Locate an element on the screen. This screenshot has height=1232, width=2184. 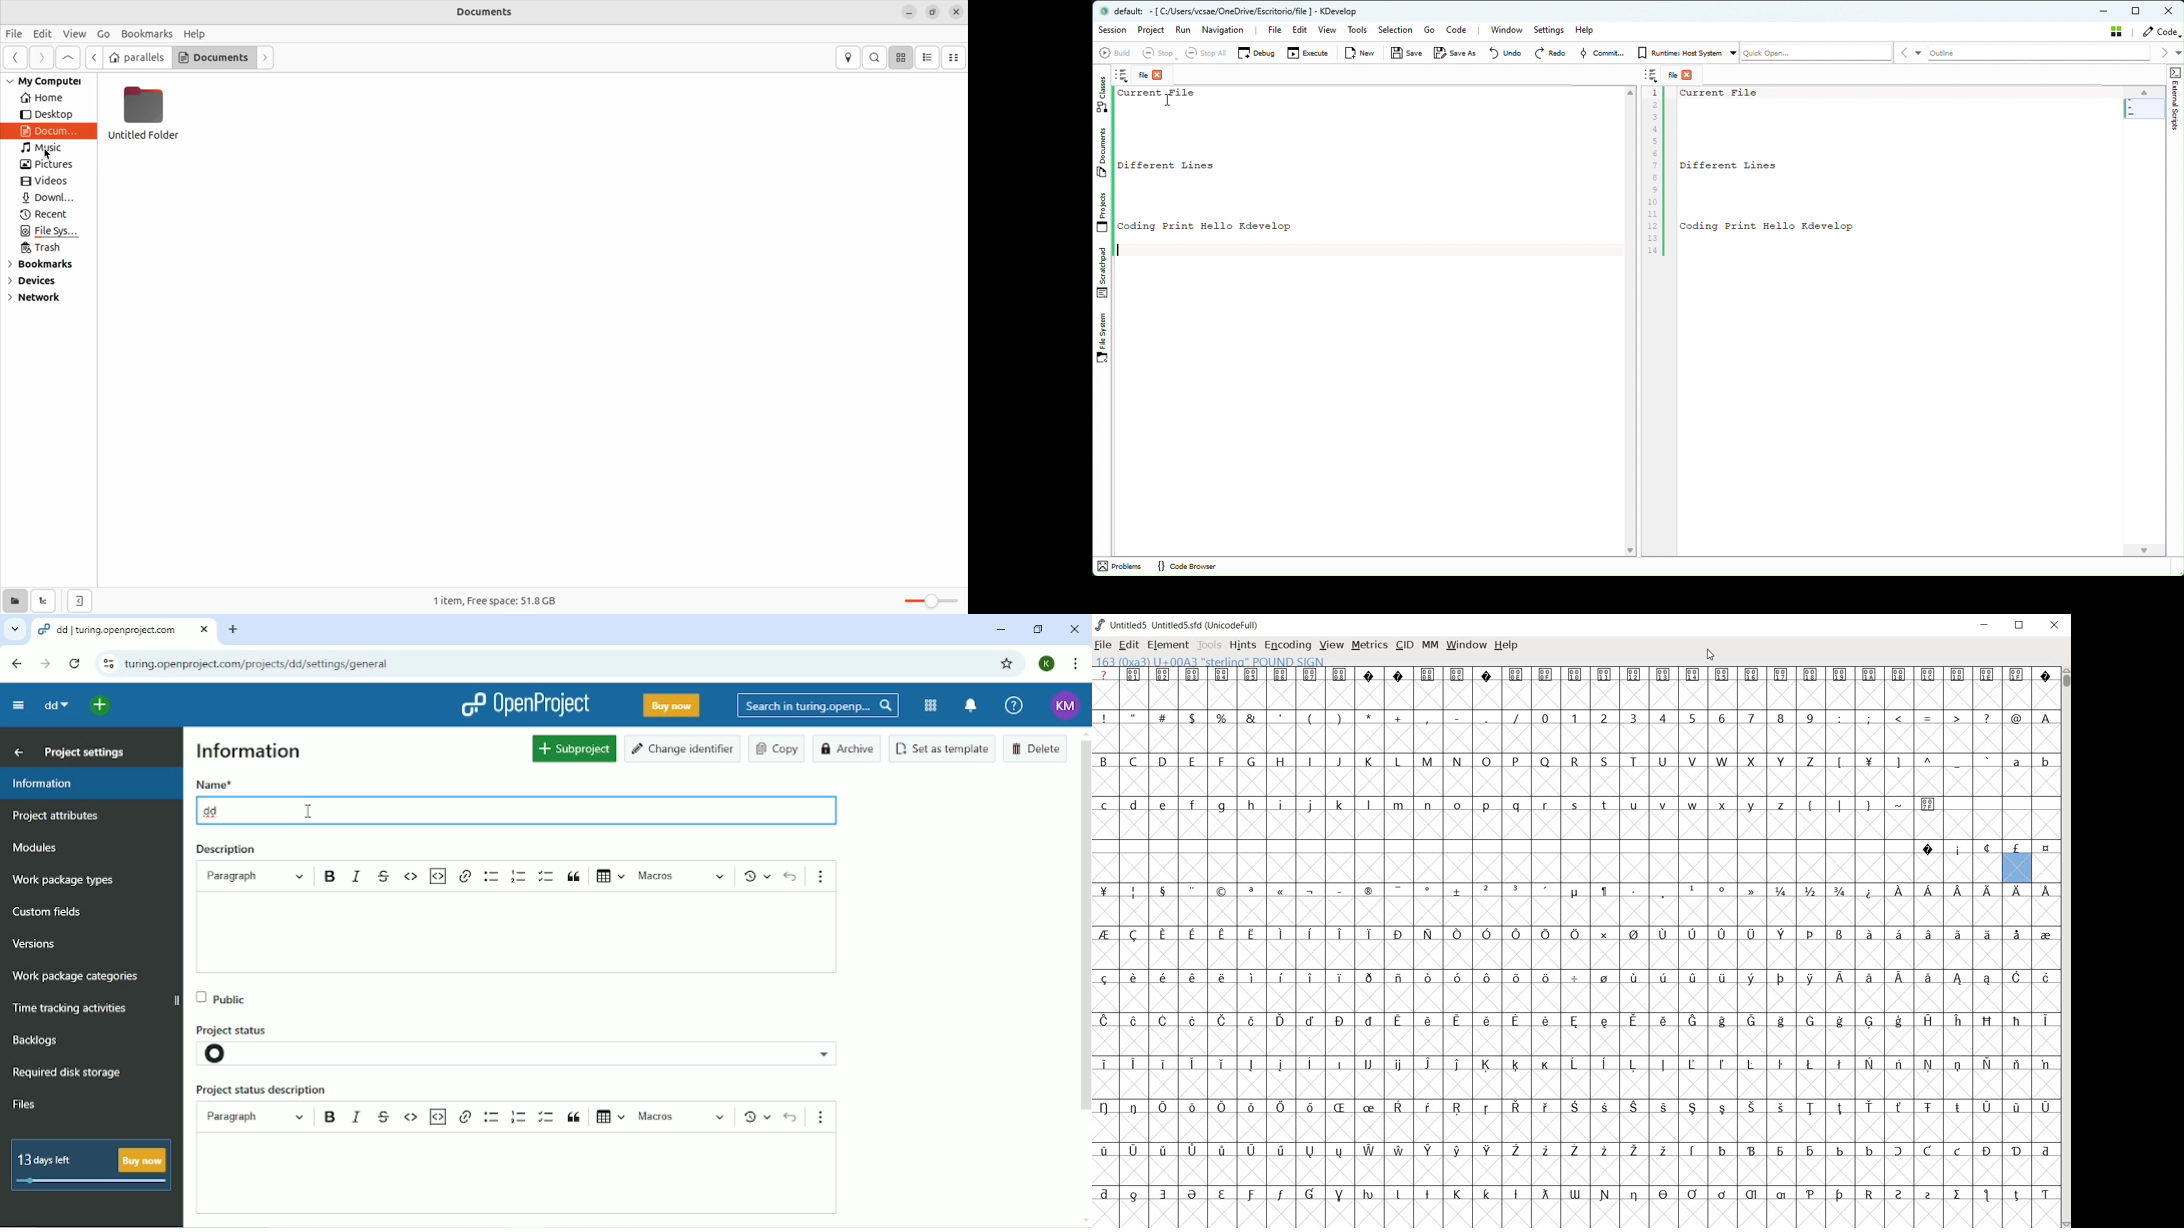
Symbol is located at coordinates (1485, 1022).